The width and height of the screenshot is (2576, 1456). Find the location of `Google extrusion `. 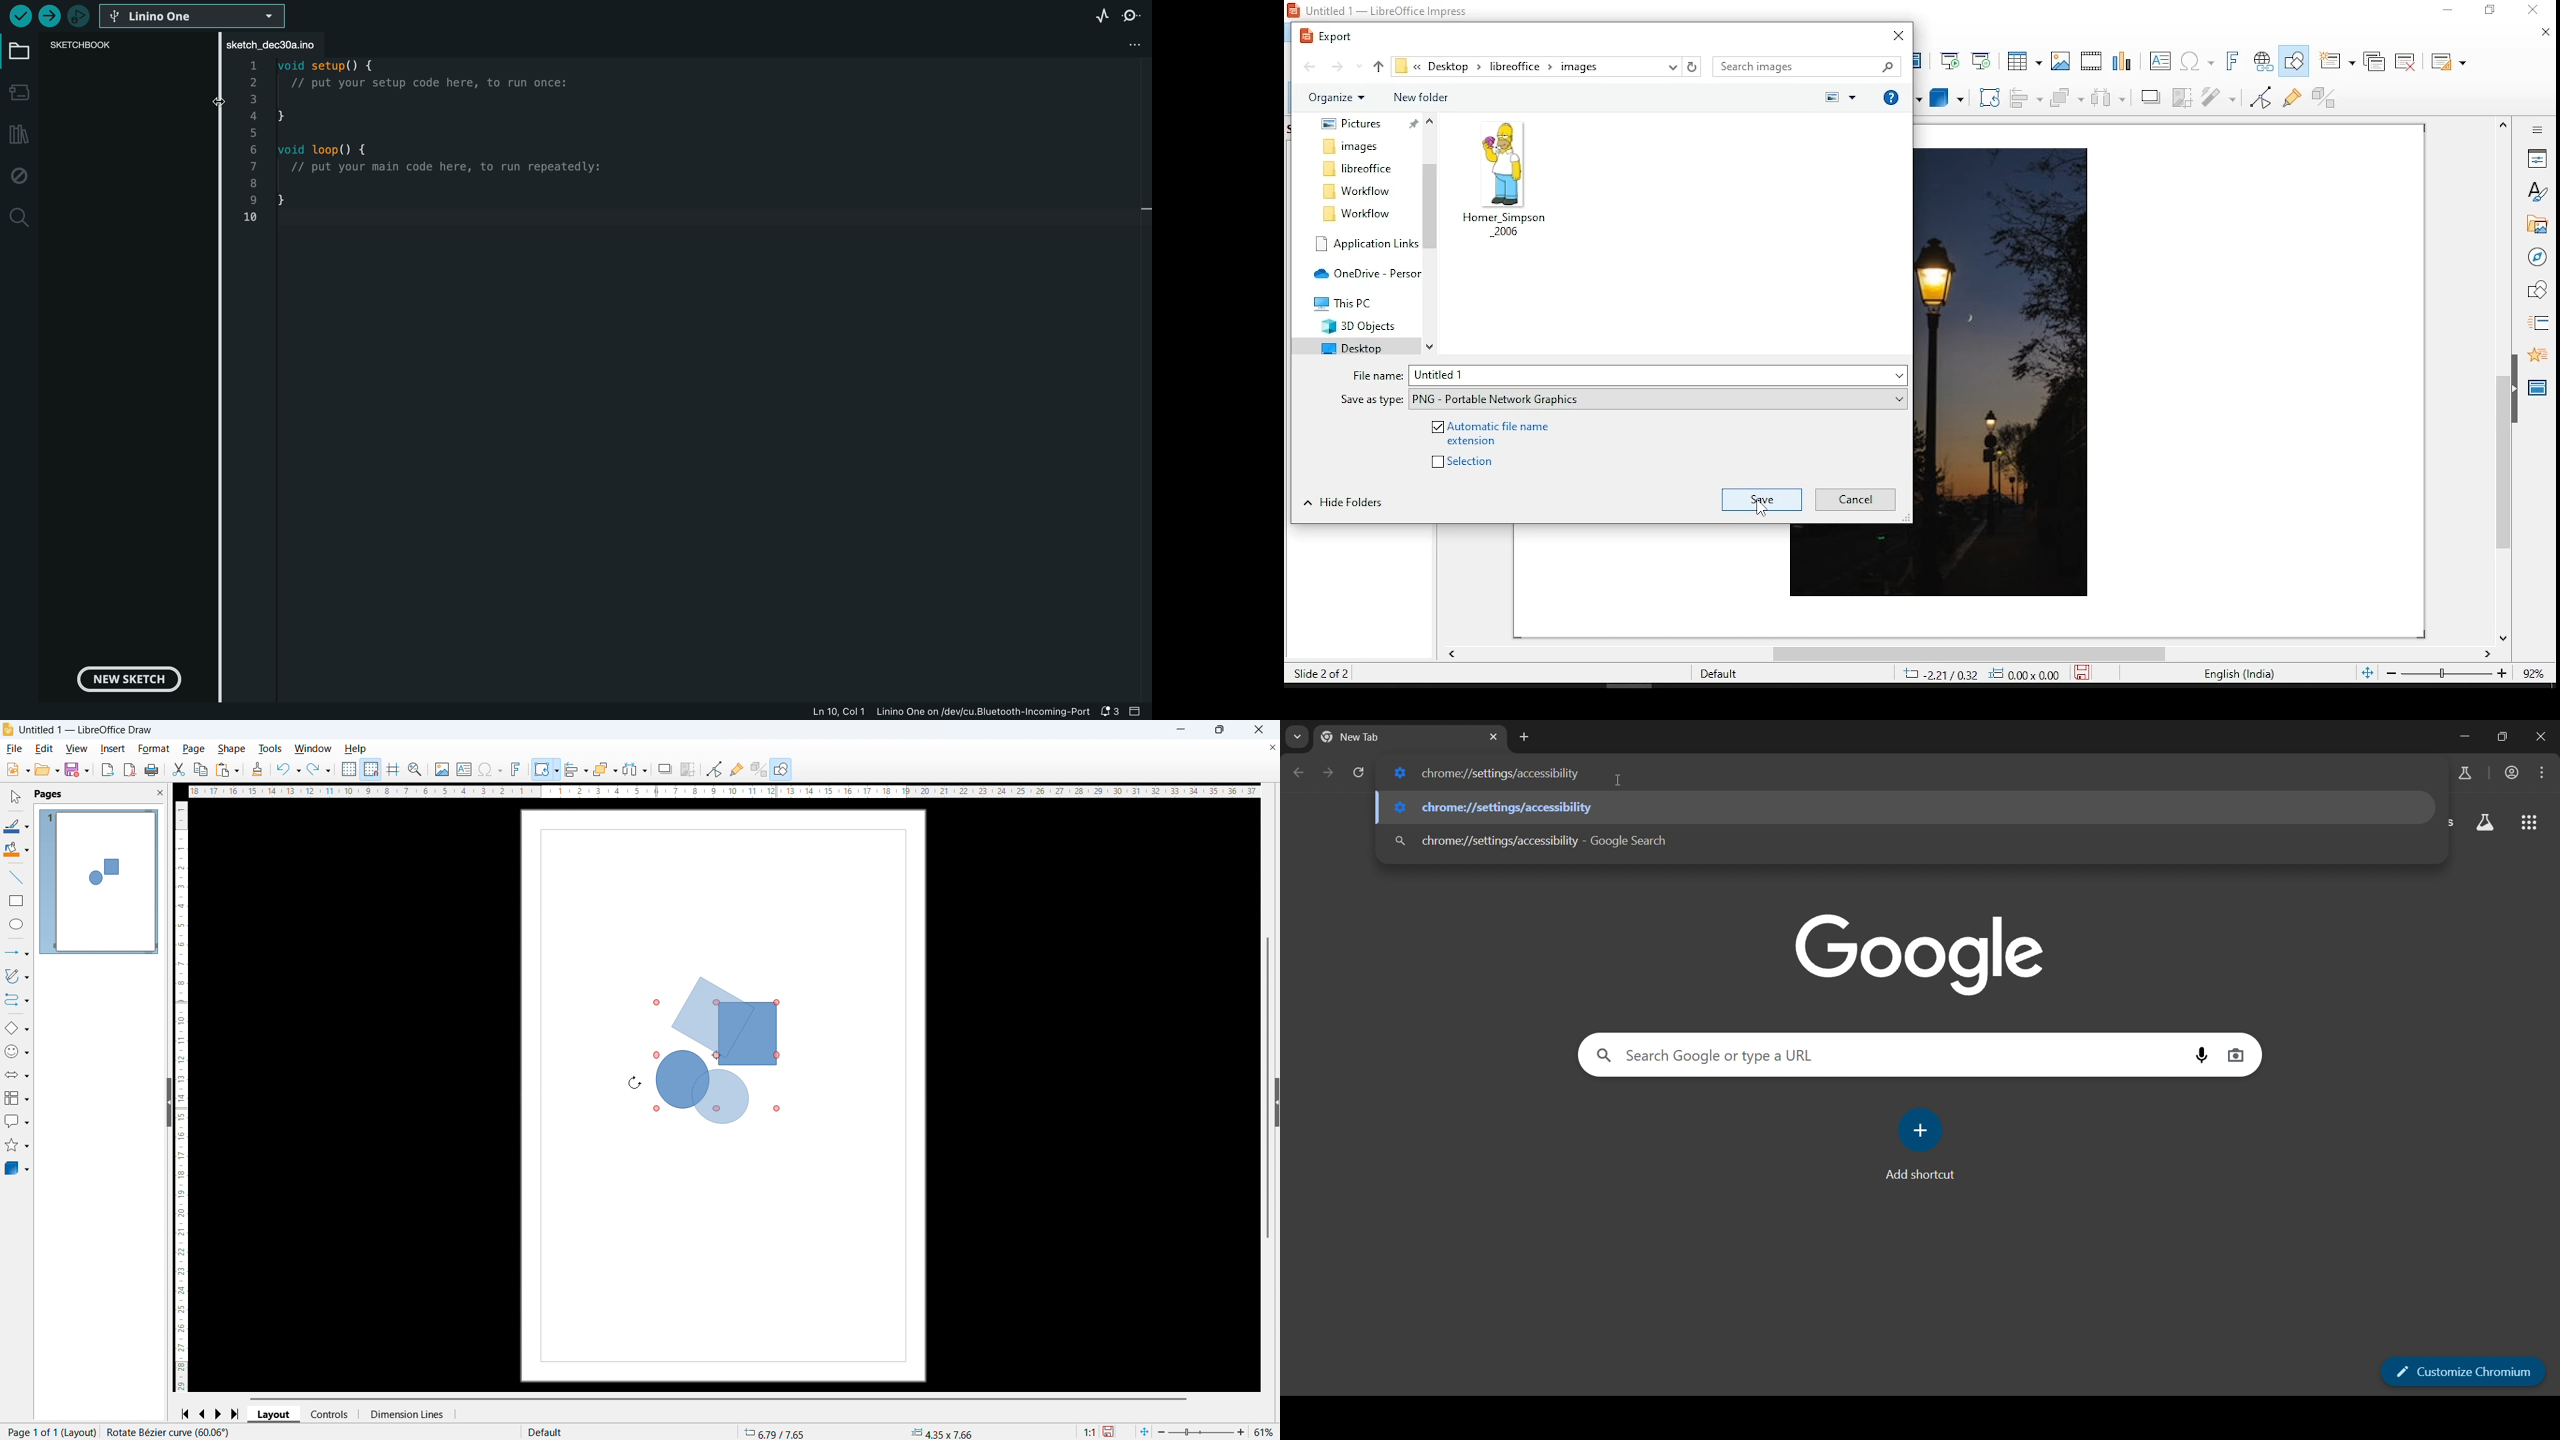

Google extrusion  is located at coordinates (758, 769).